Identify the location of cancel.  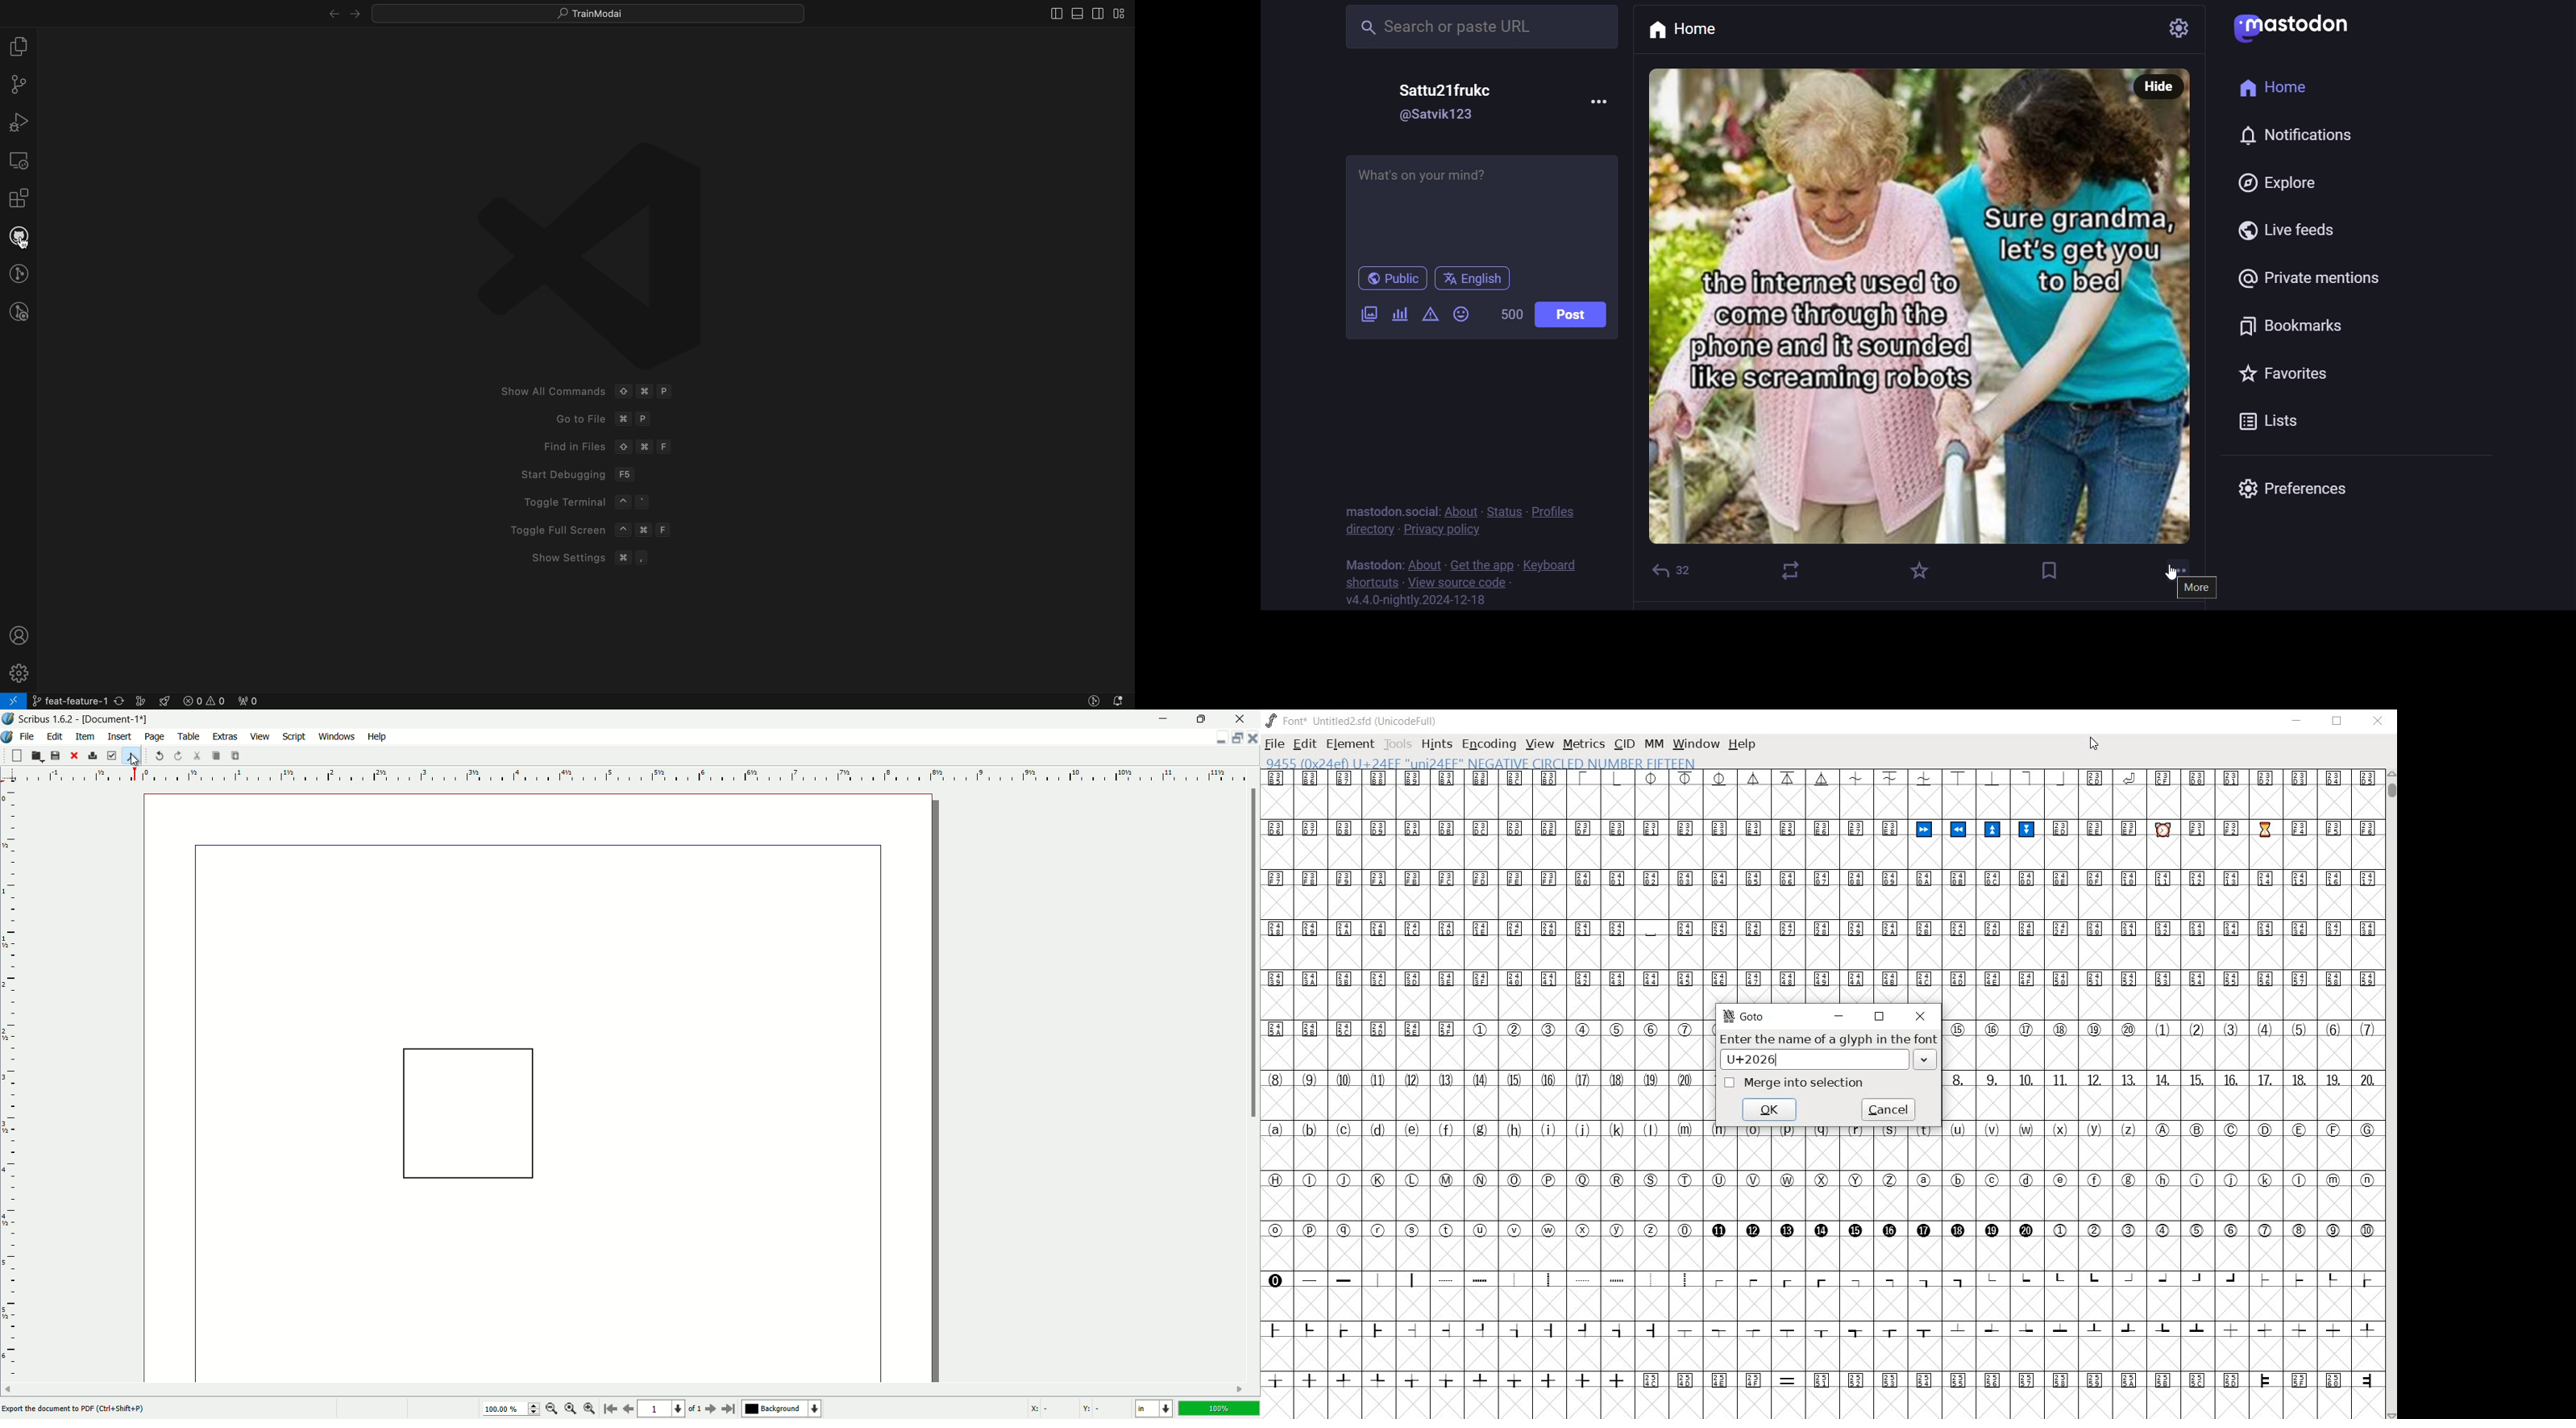
(1890, 1110).